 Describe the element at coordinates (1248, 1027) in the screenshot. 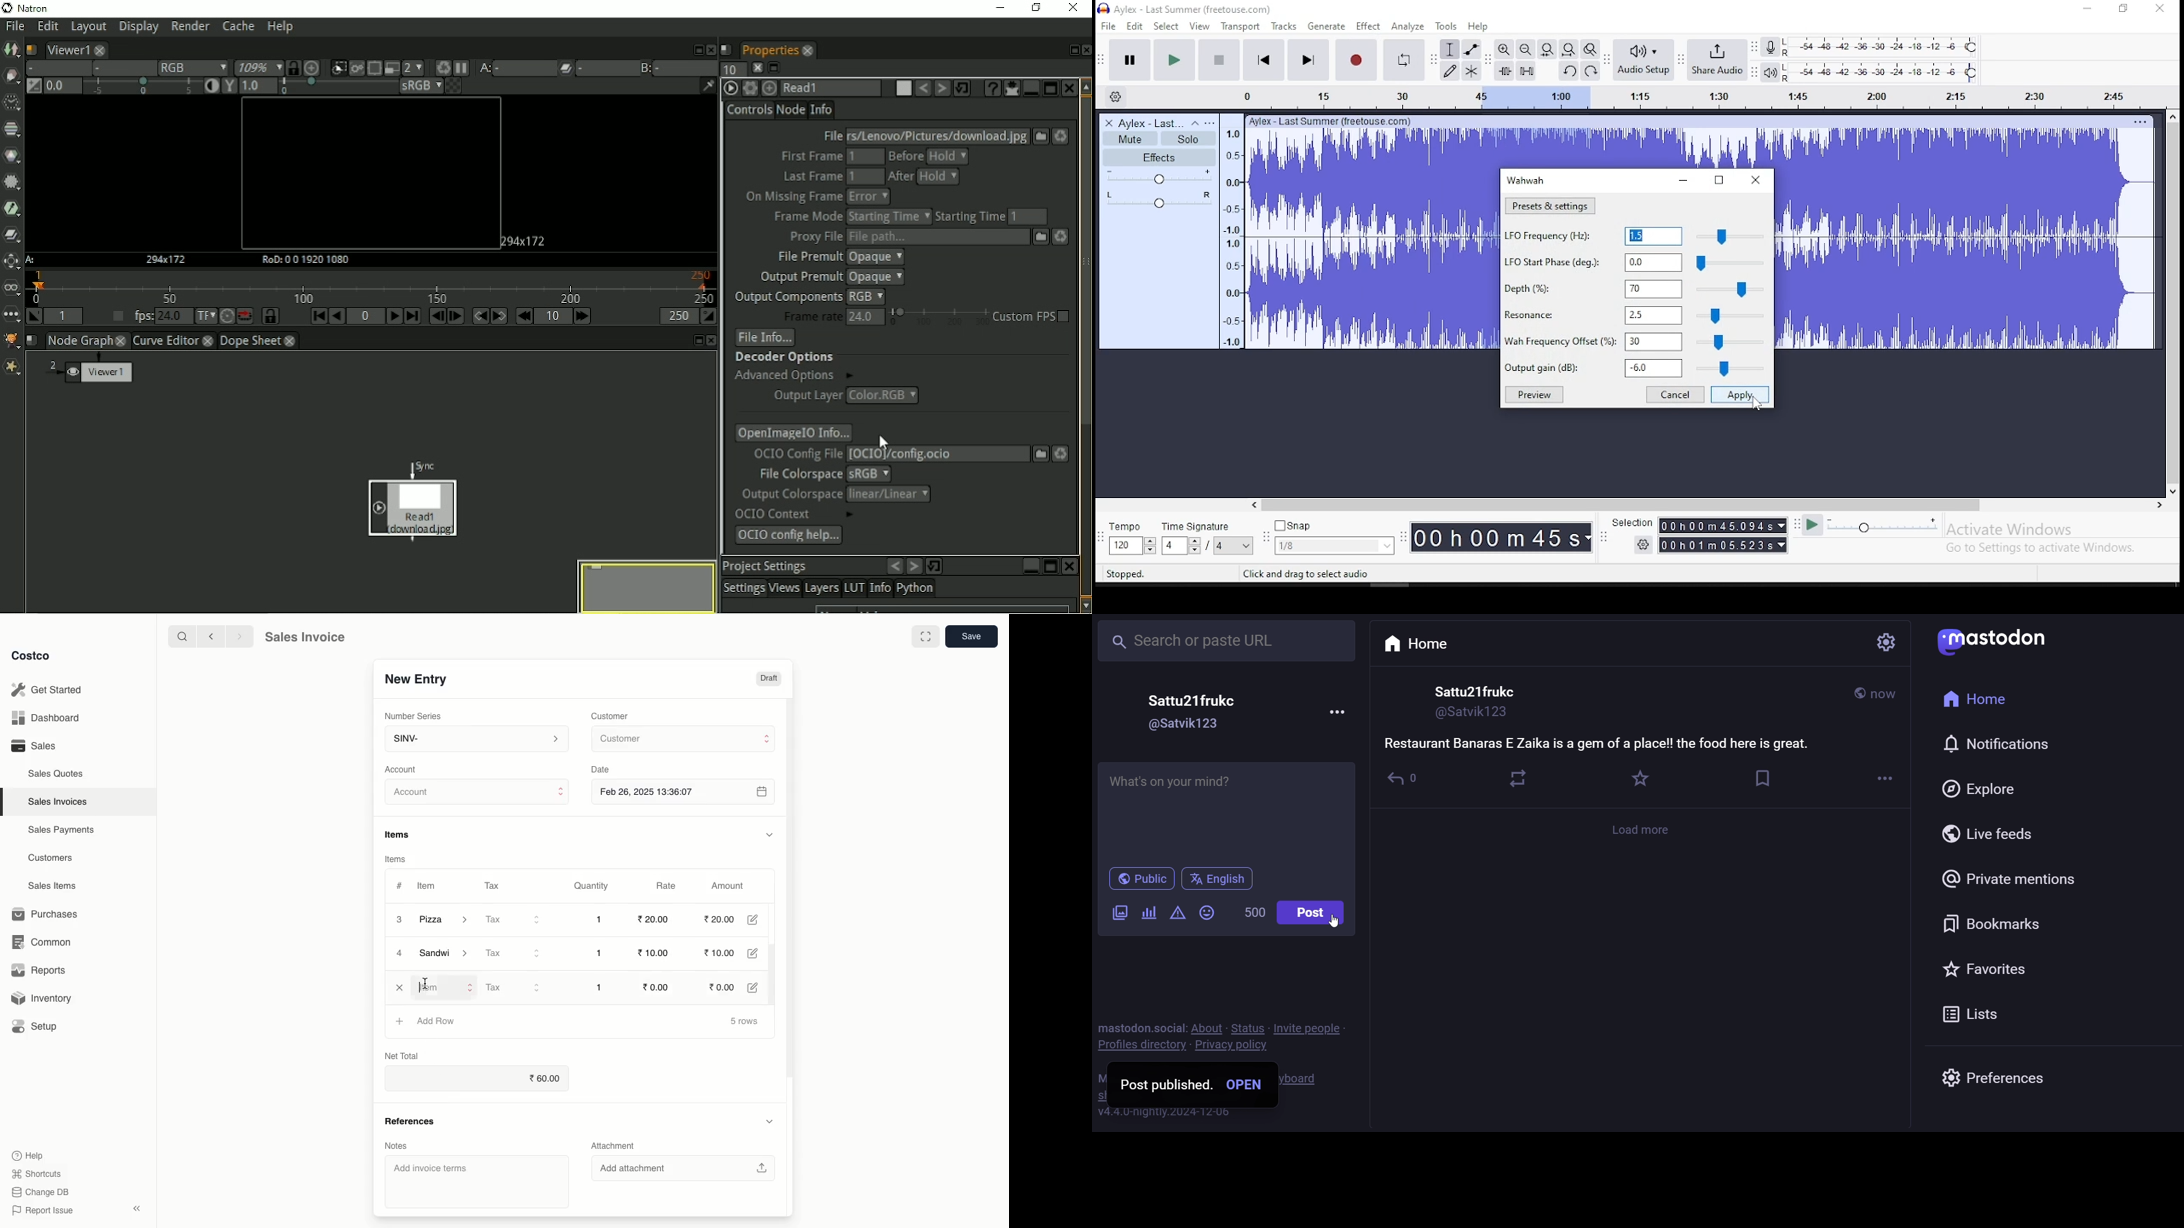

I see `status` at that location.